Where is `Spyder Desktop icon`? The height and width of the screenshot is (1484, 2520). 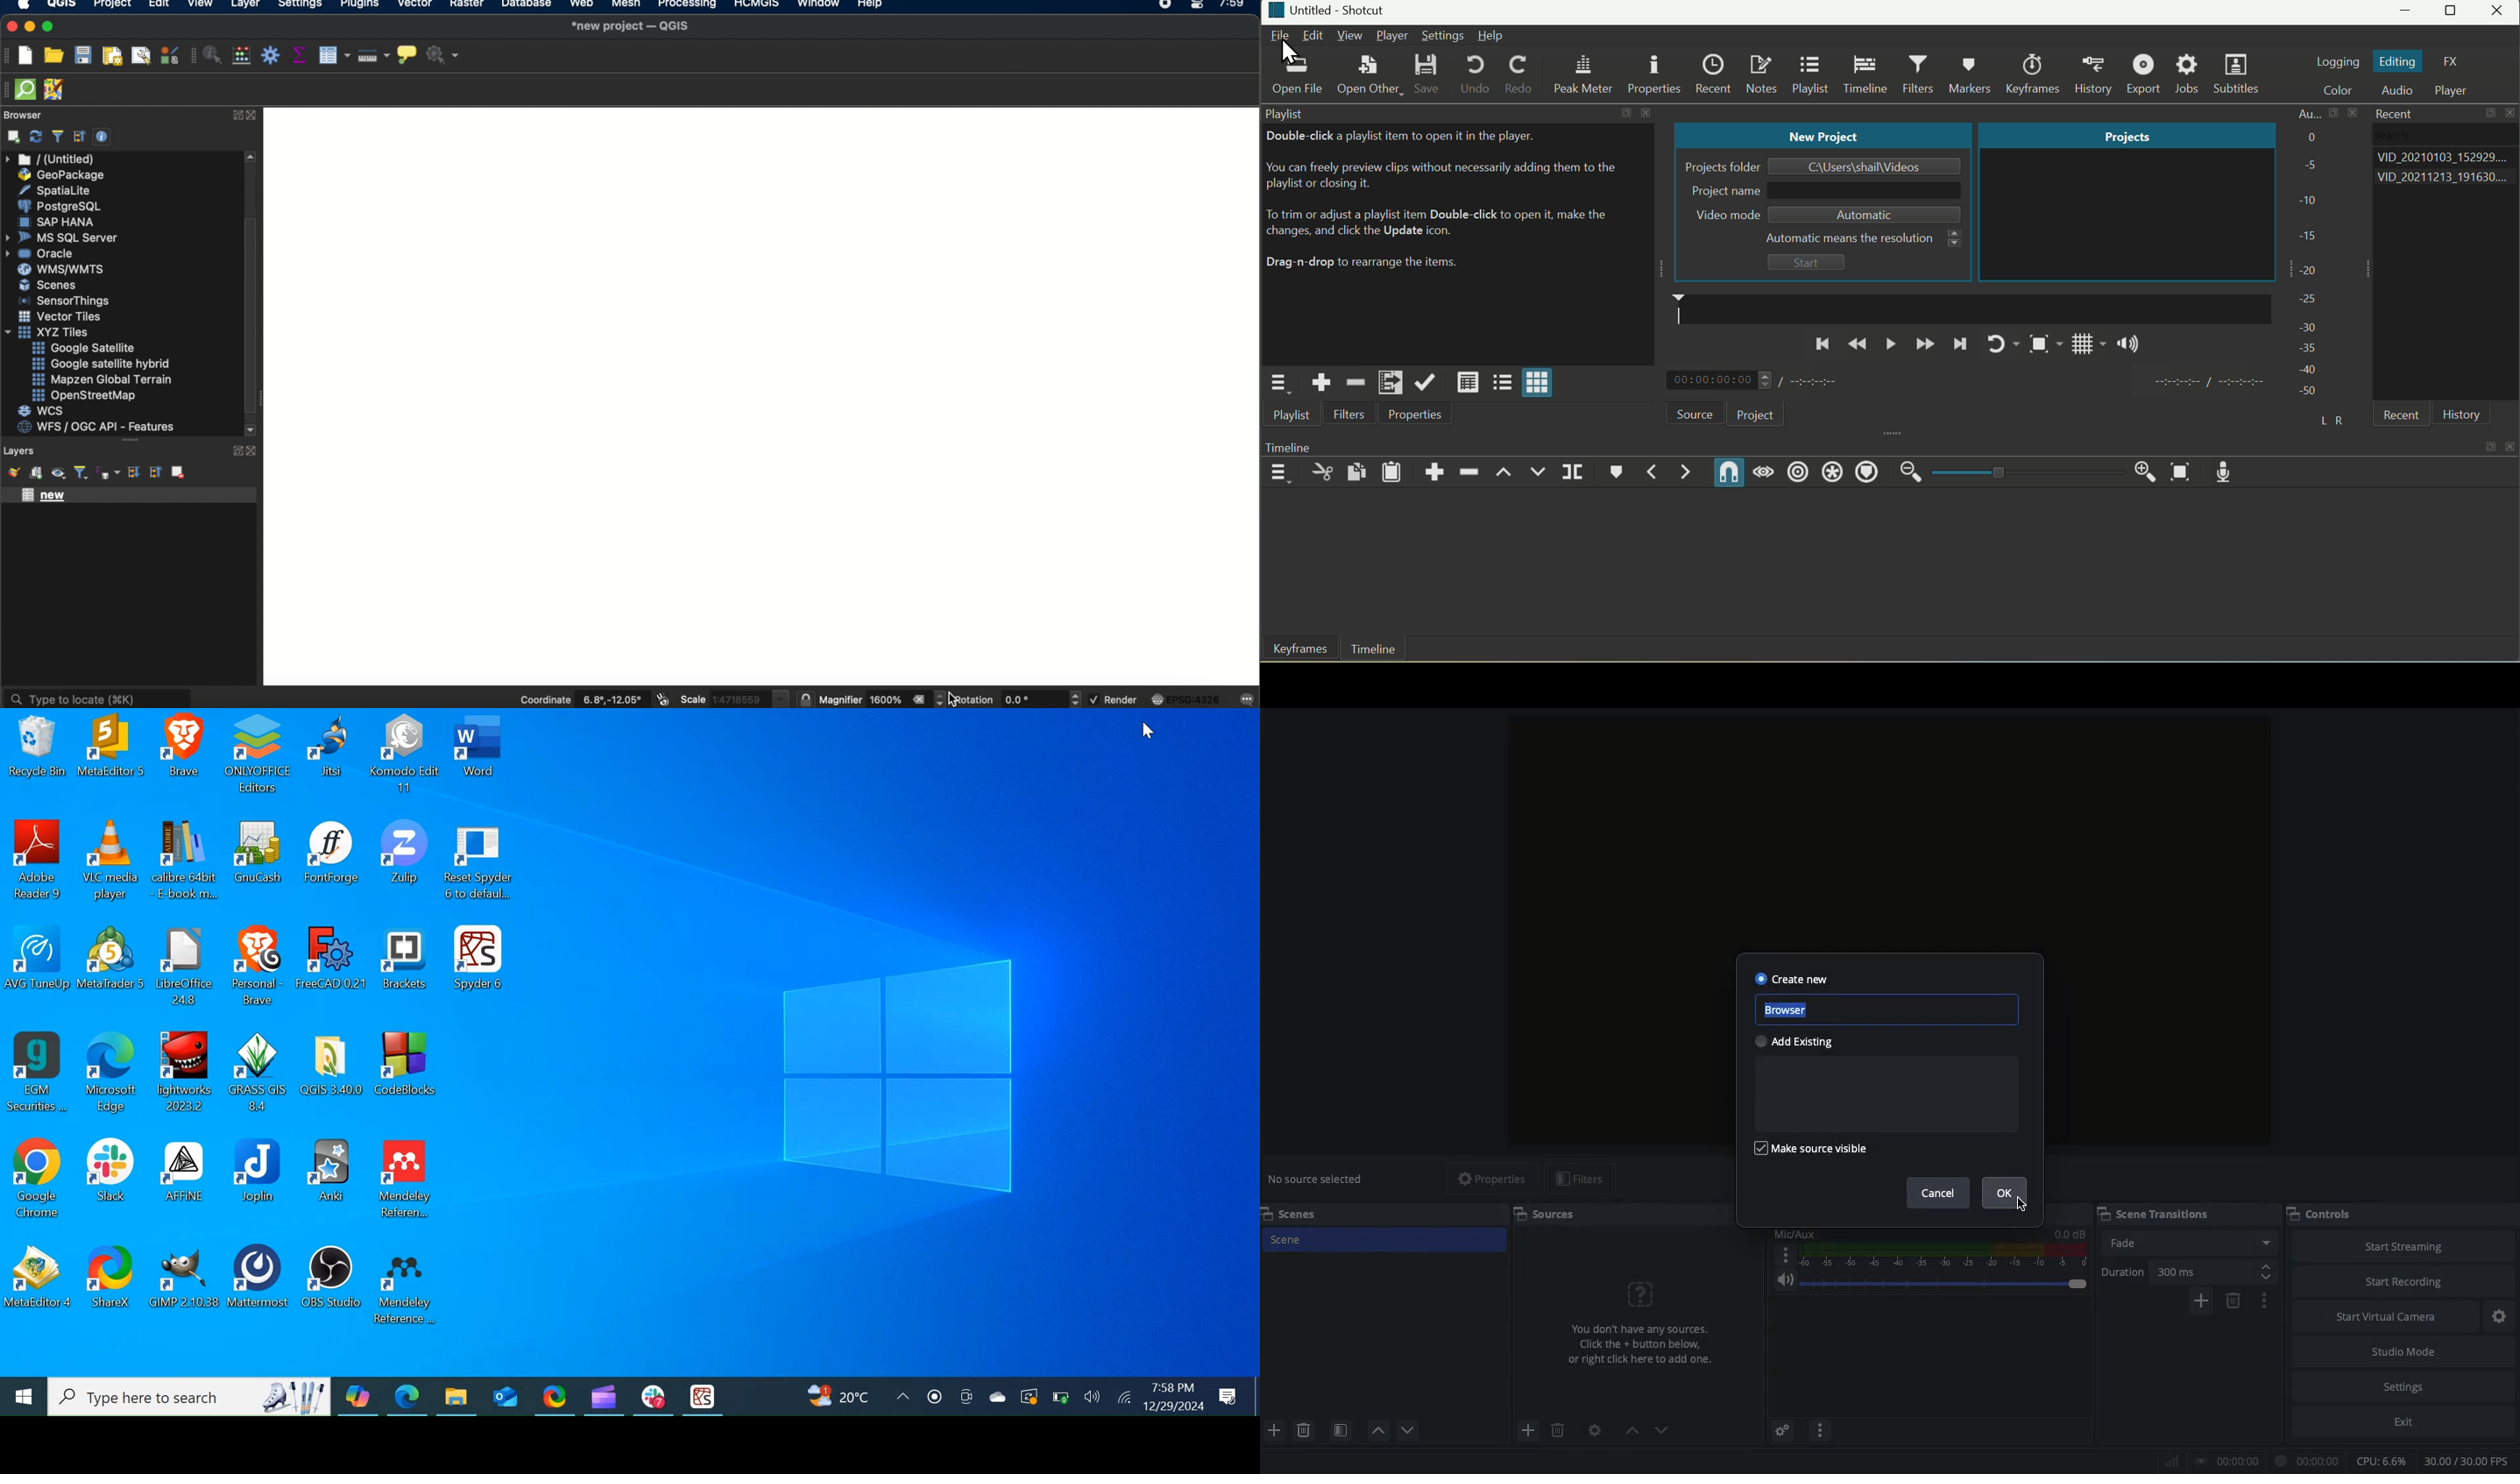
Spyder Desktop icon is located at coordinates (483, 967).